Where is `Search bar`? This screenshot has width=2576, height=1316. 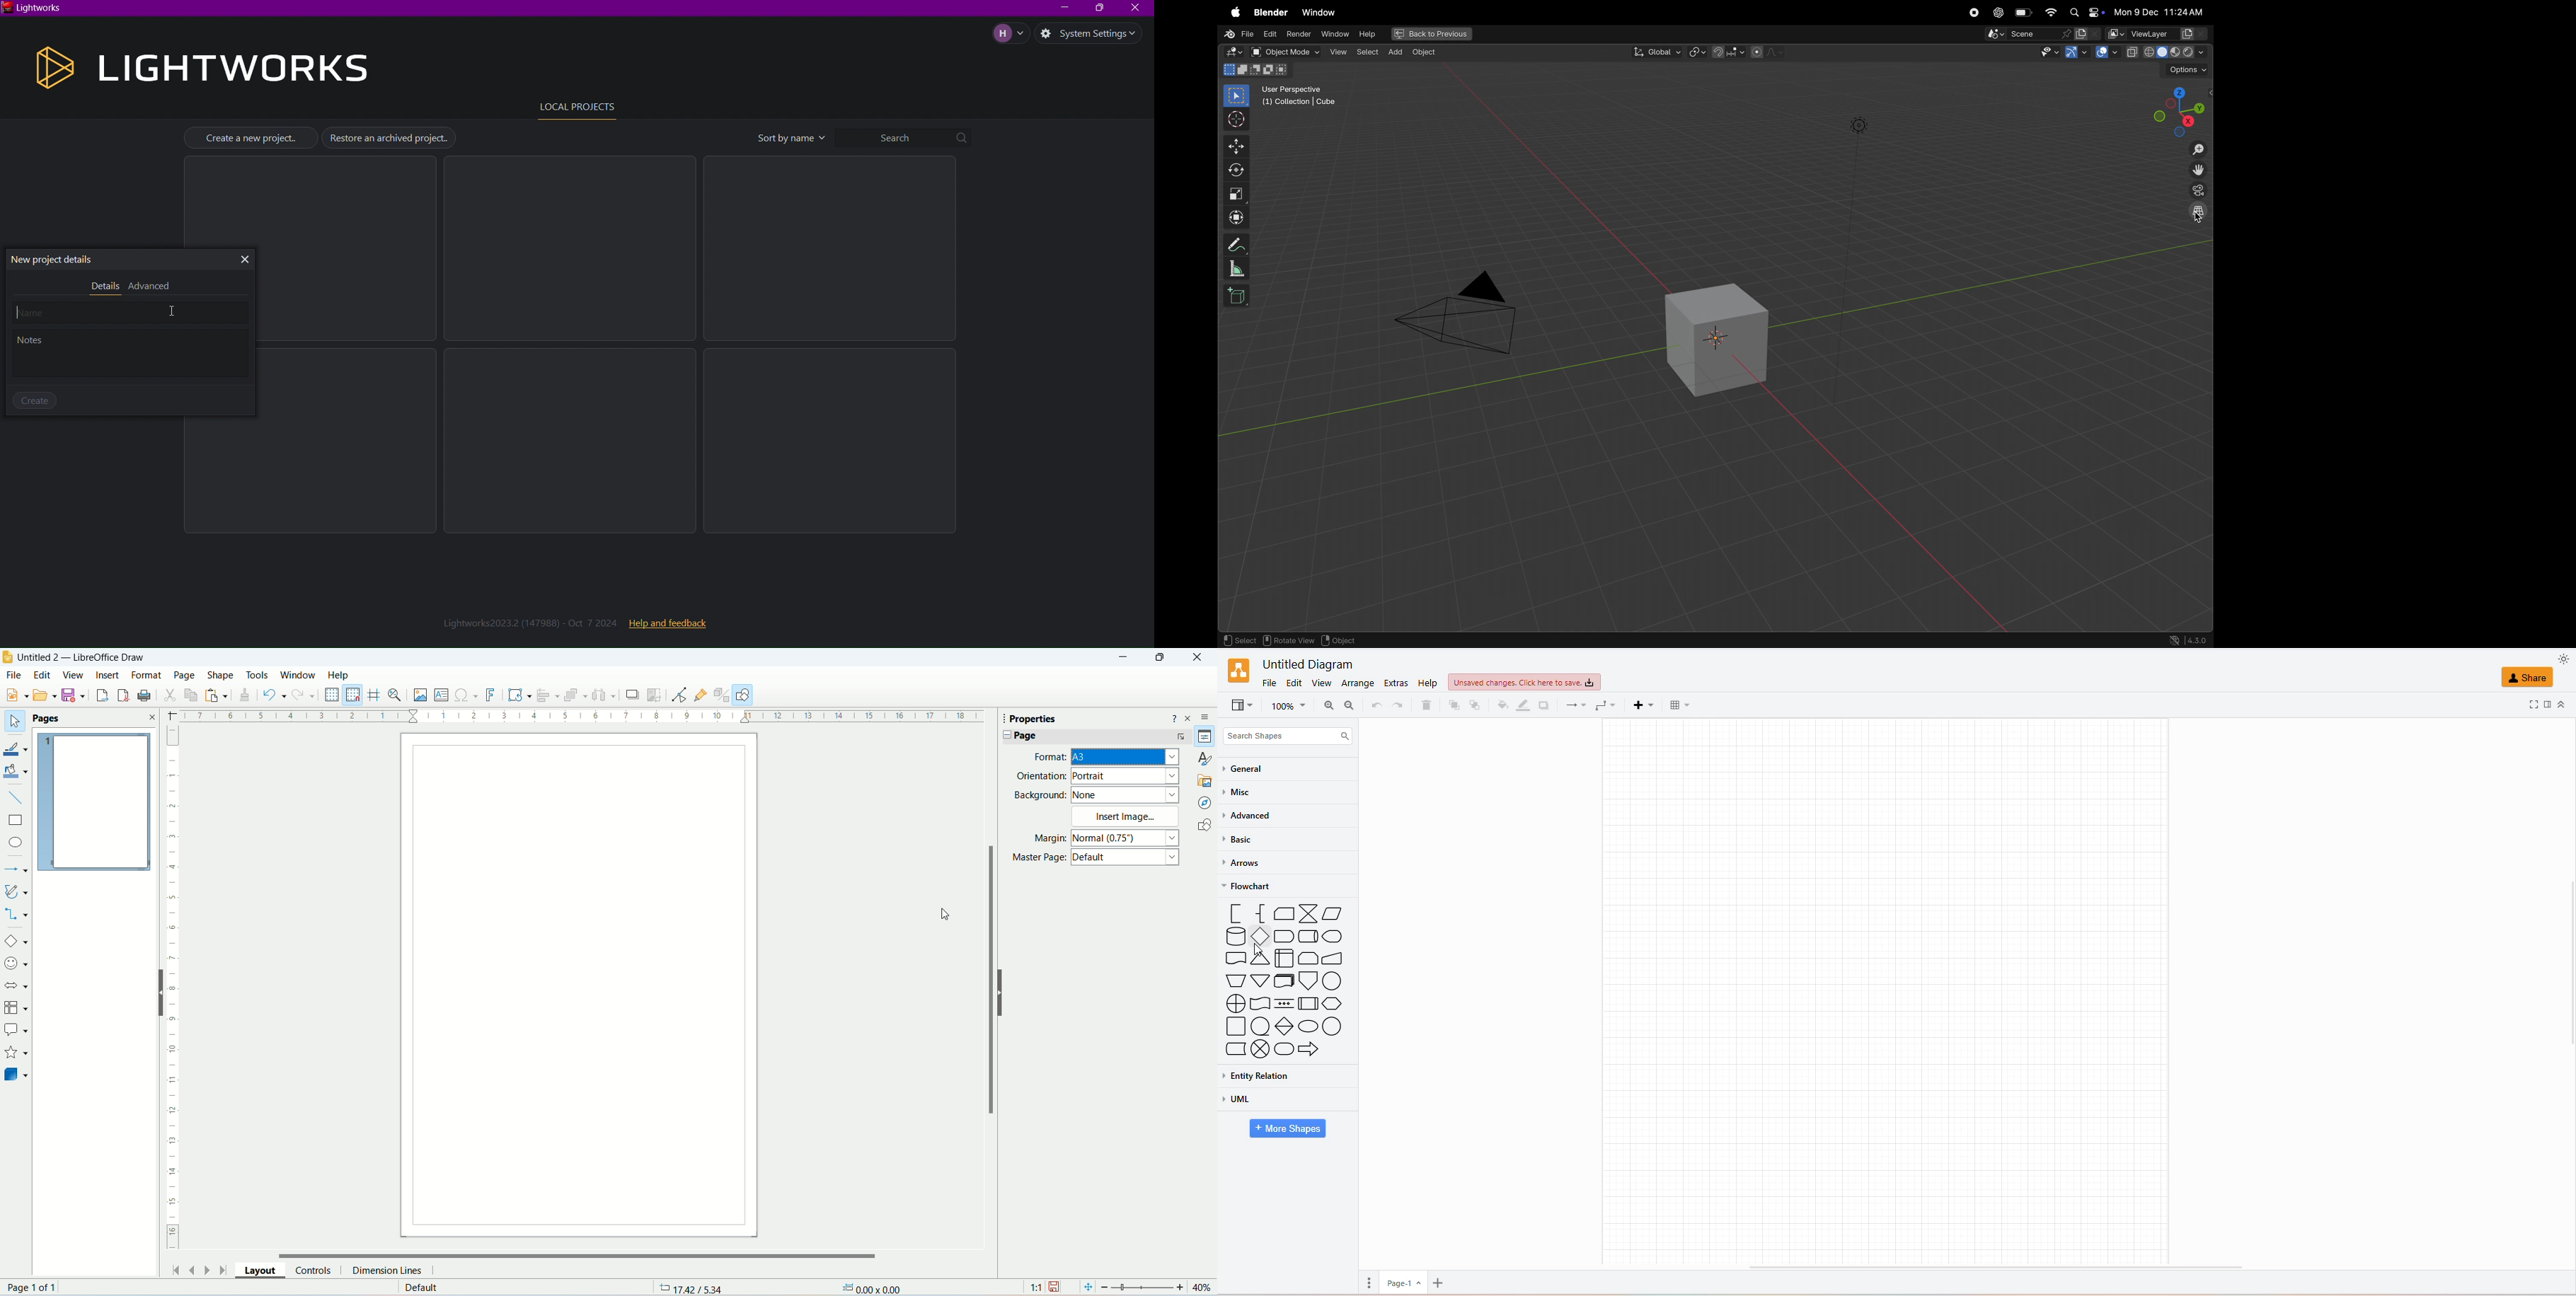 Search bar is located at coordinates (905, 136).